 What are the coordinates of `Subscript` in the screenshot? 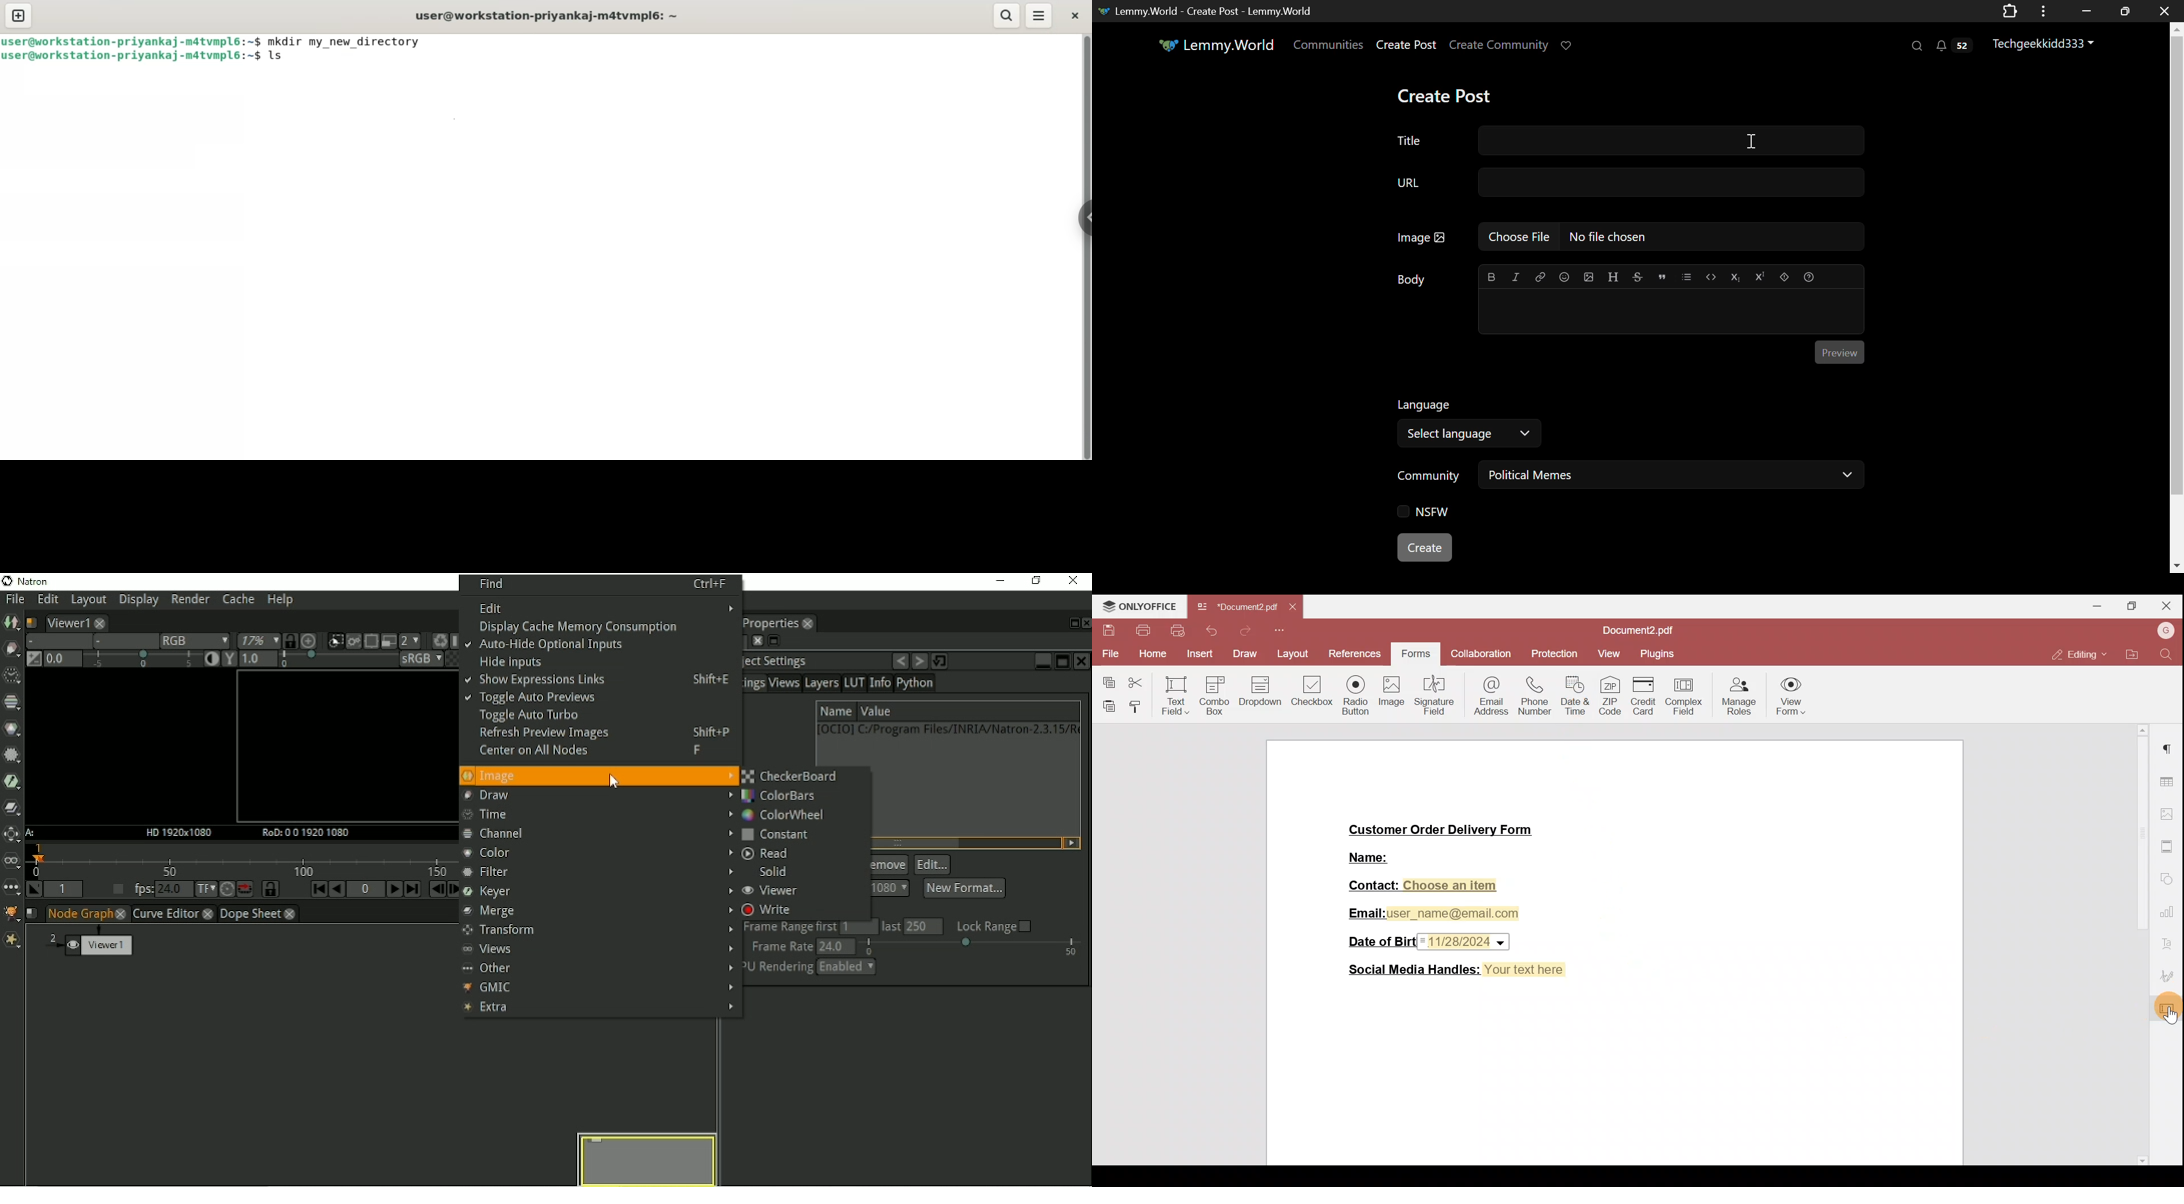 It's located at (1736, 277).